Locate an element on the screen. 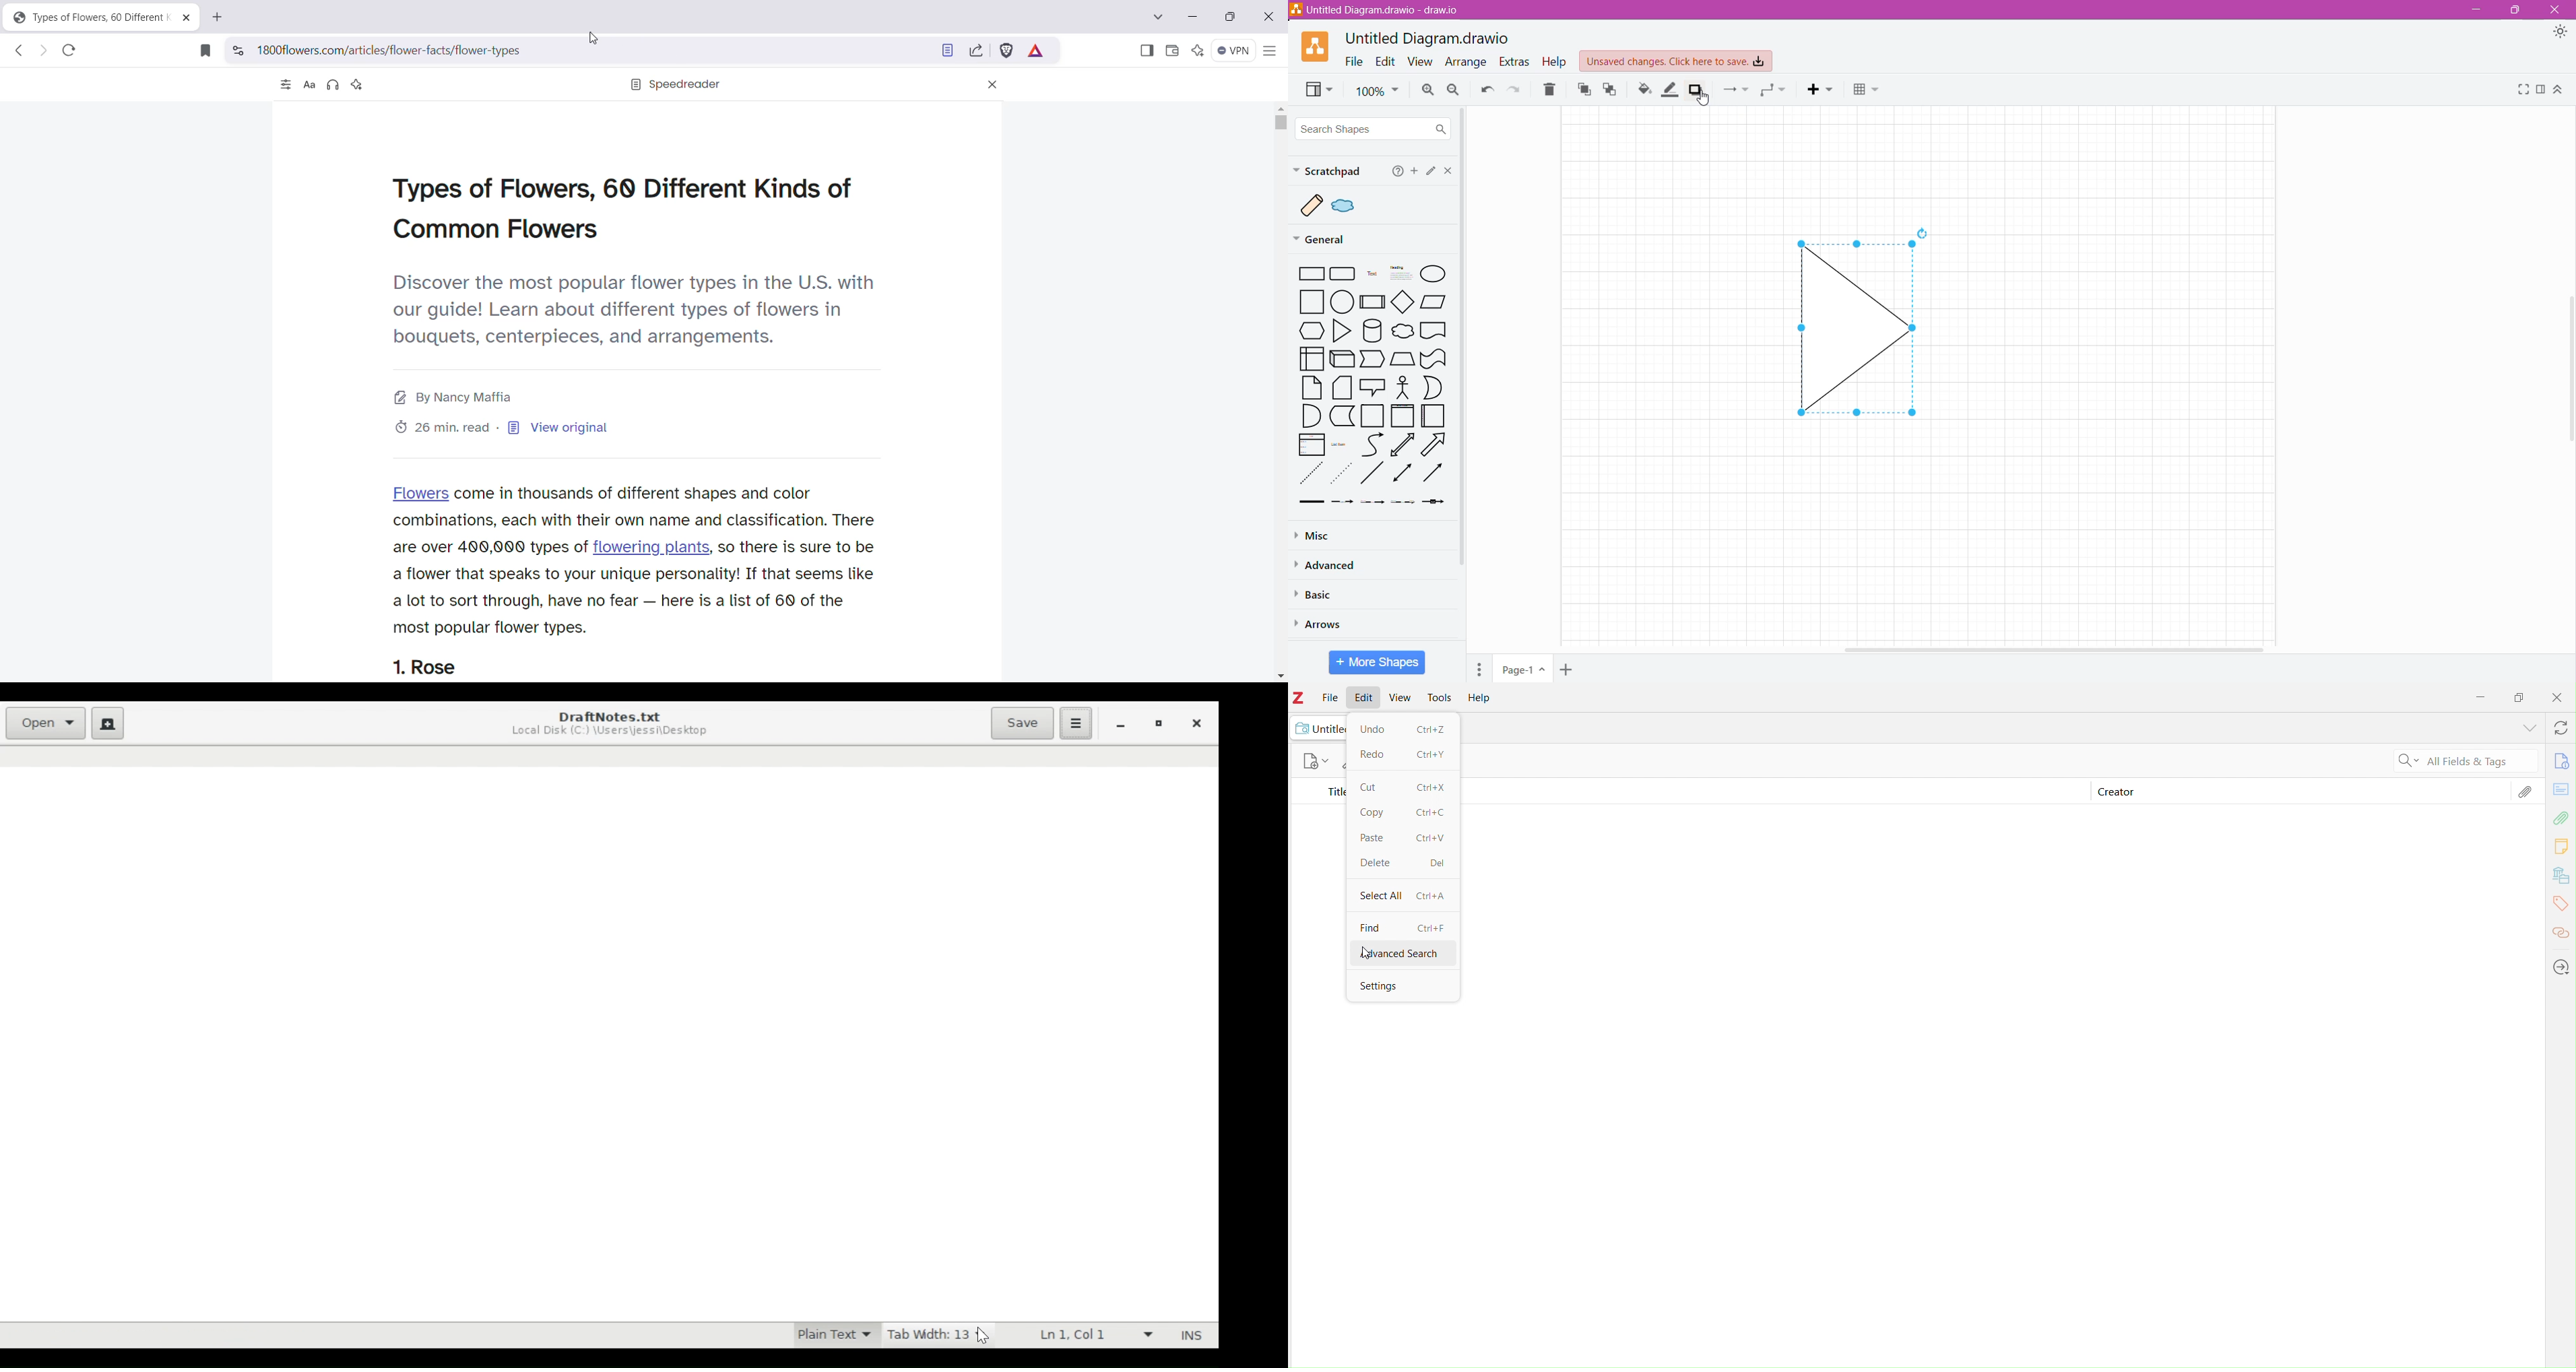  Minimize is located at coordinates (2483, 698).